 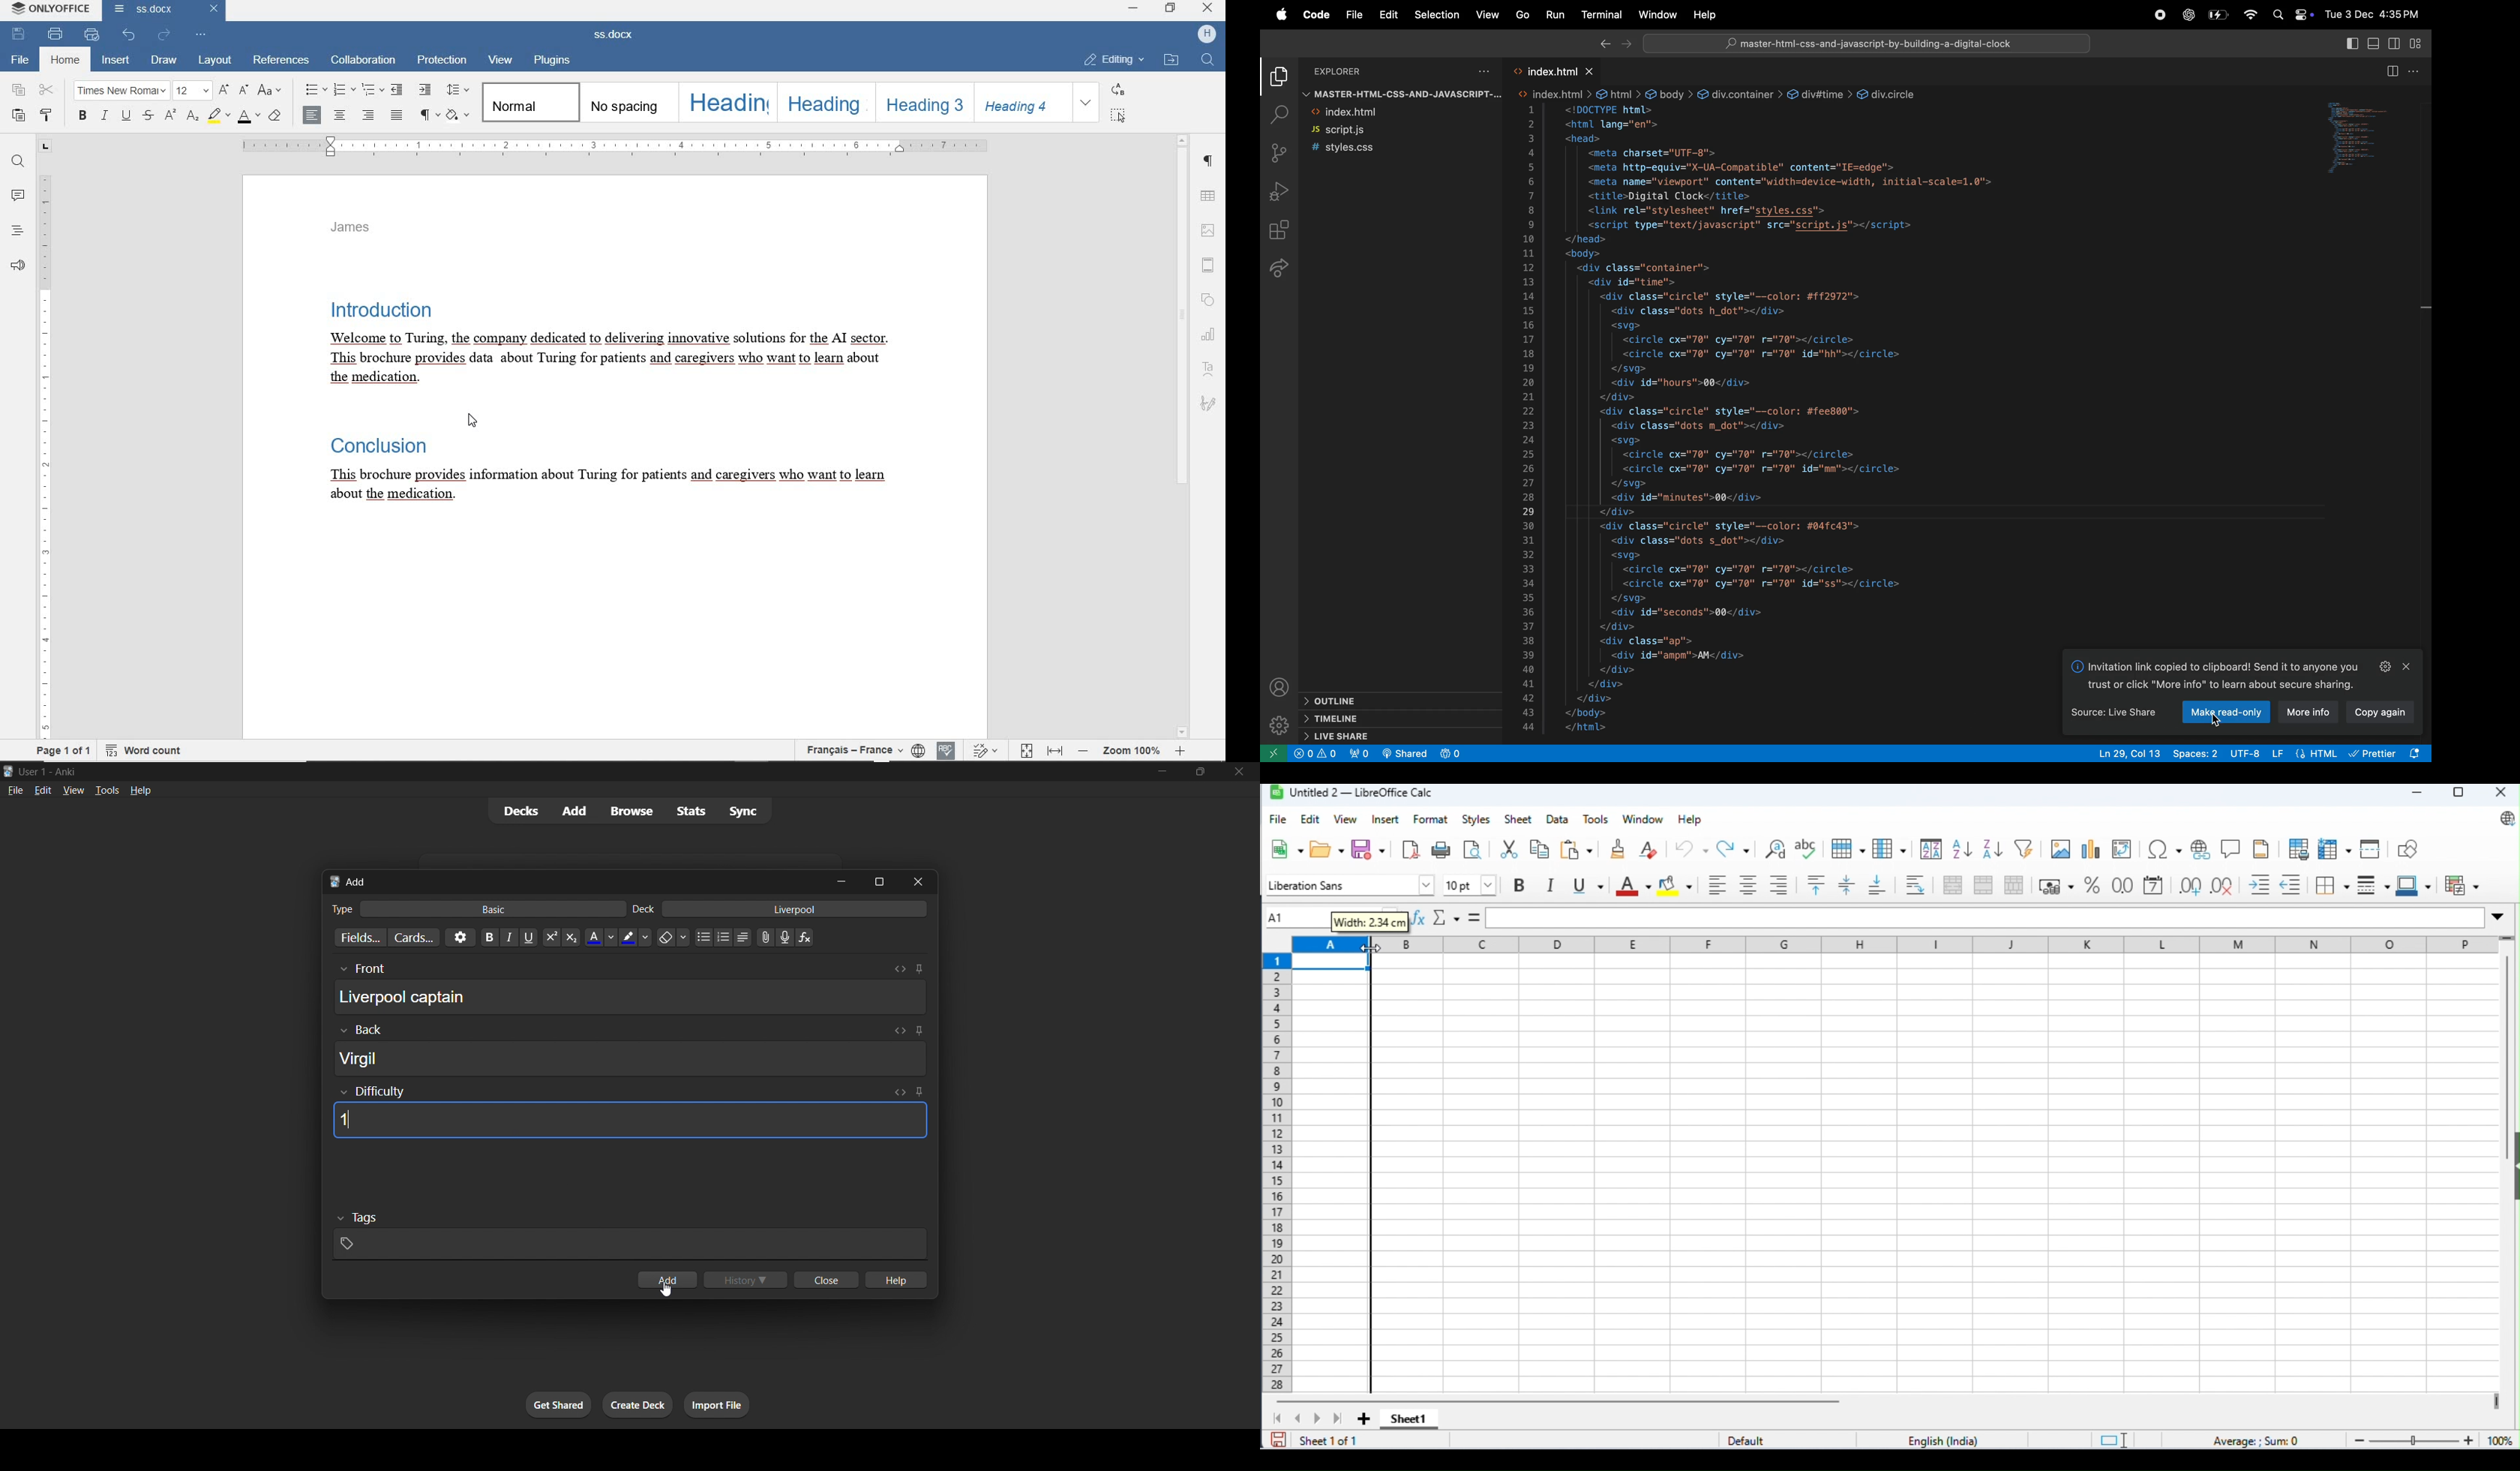 I want to click on Underline, so click(x=528, y=937).